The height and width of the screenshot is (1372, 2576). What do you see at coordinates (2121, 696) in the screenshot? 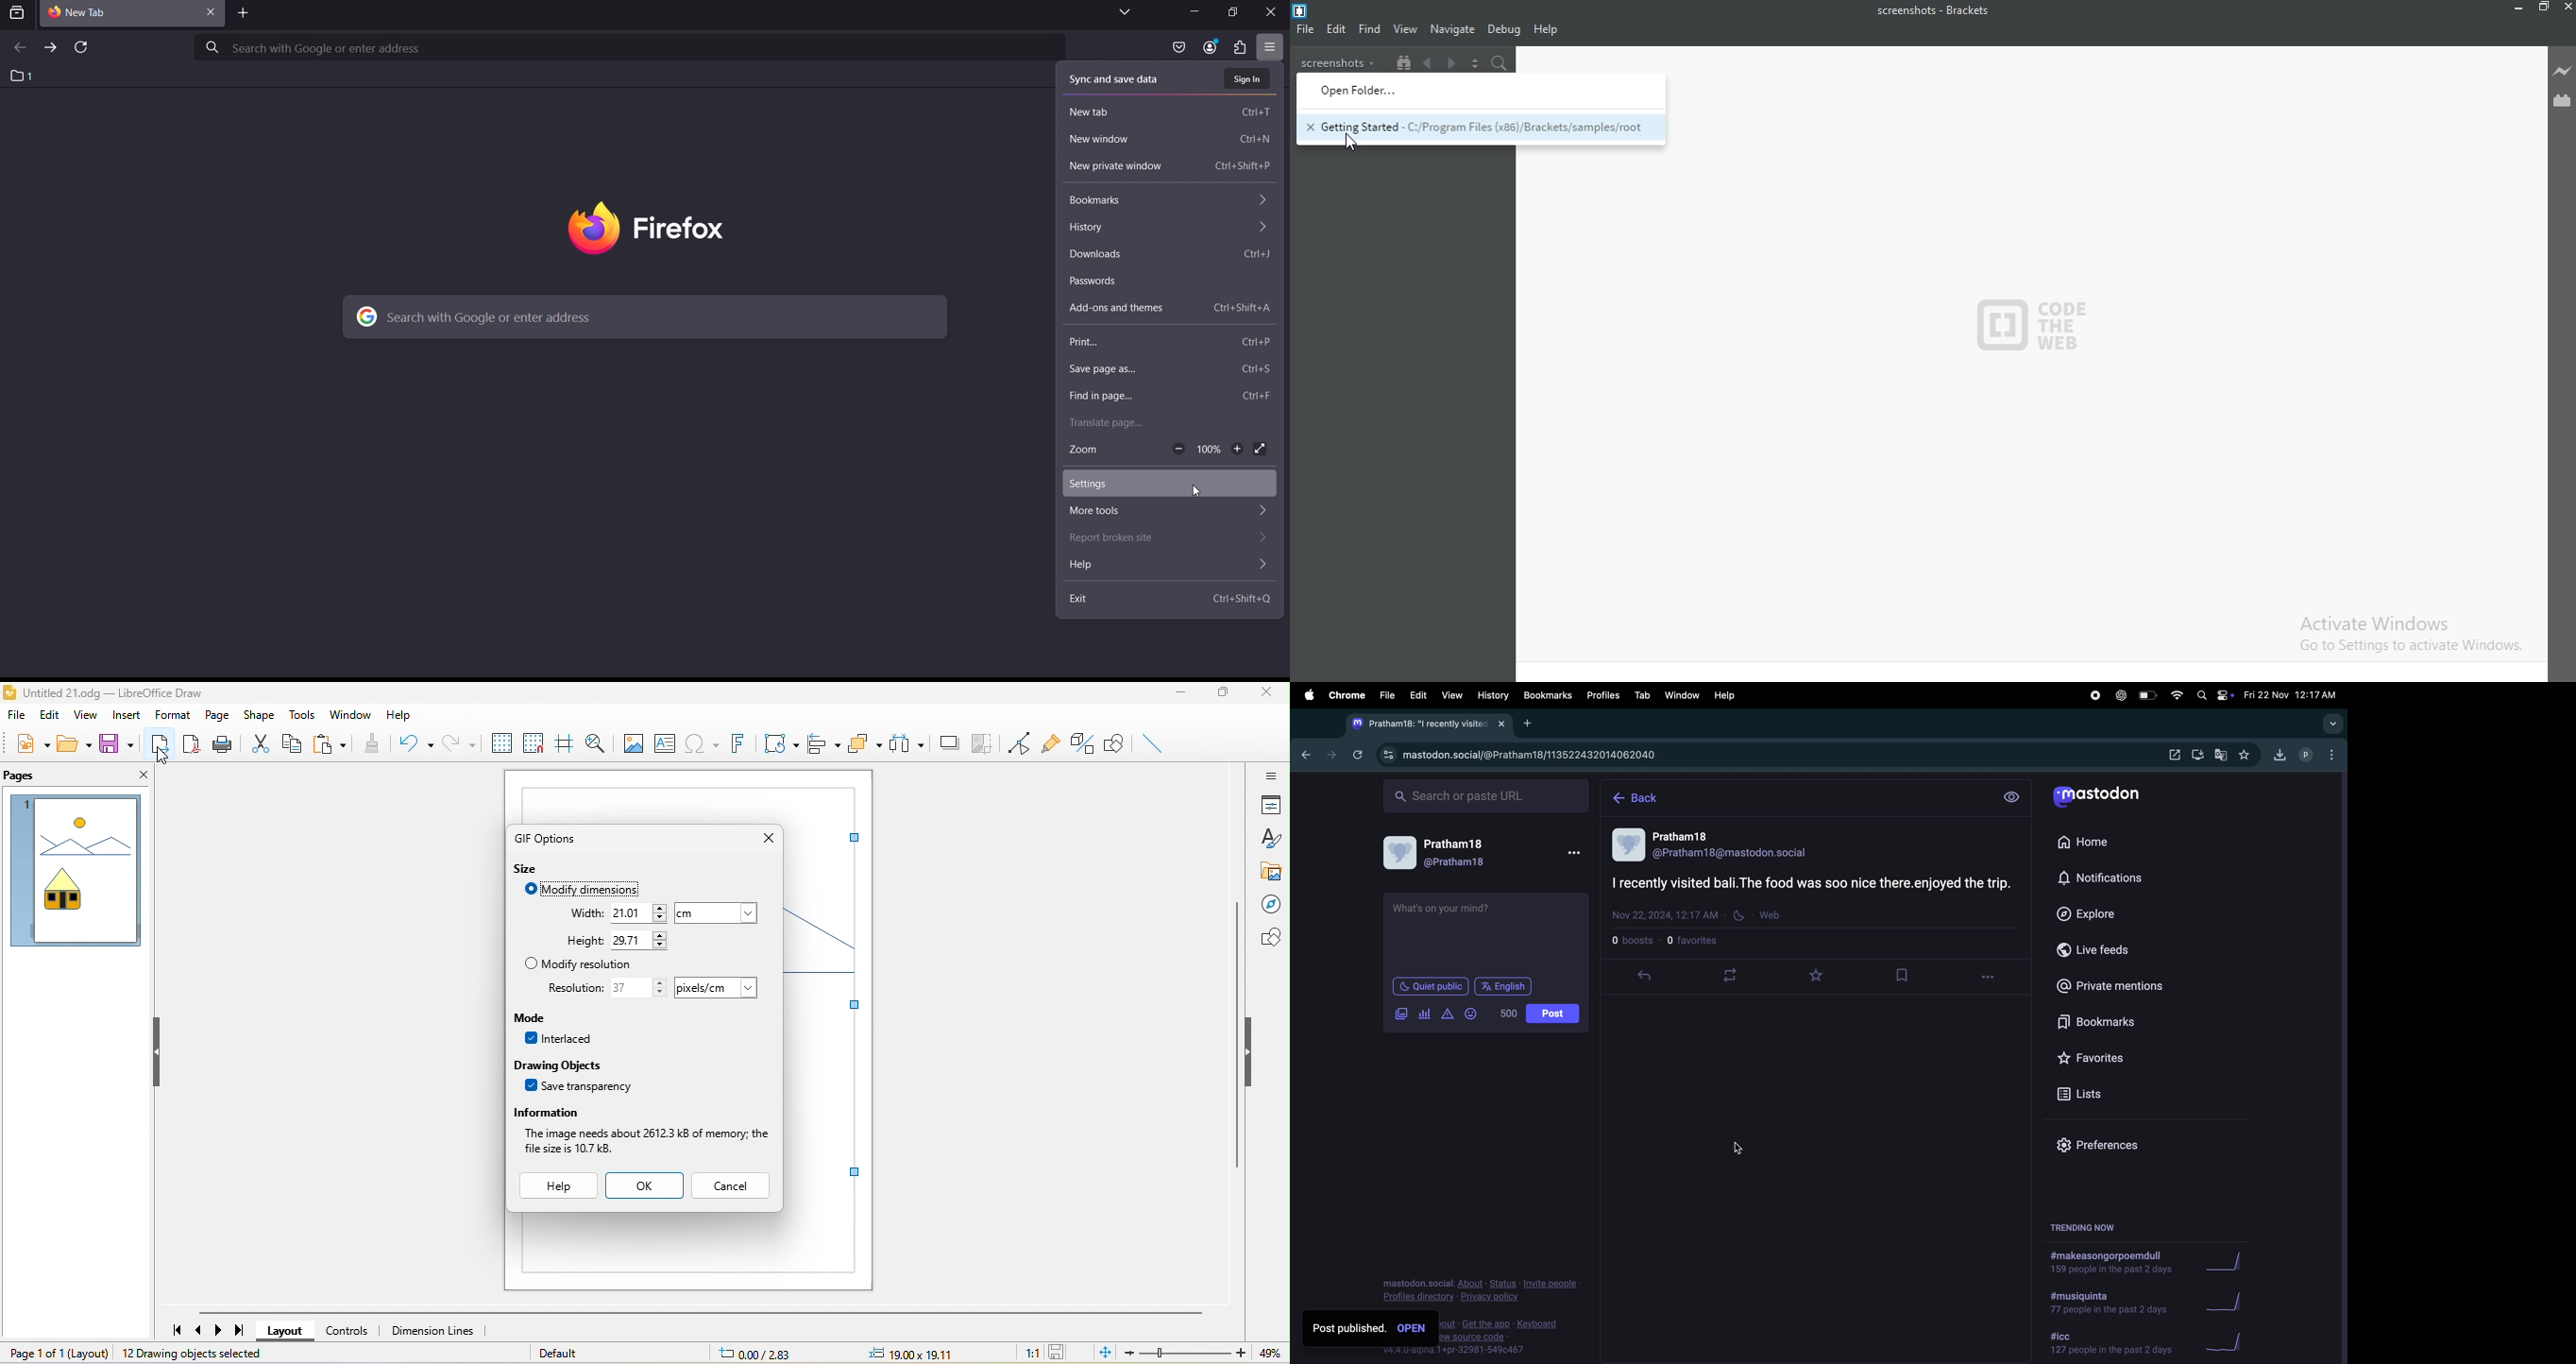
I see `chatgpt` at bounding box center [2121, 696].